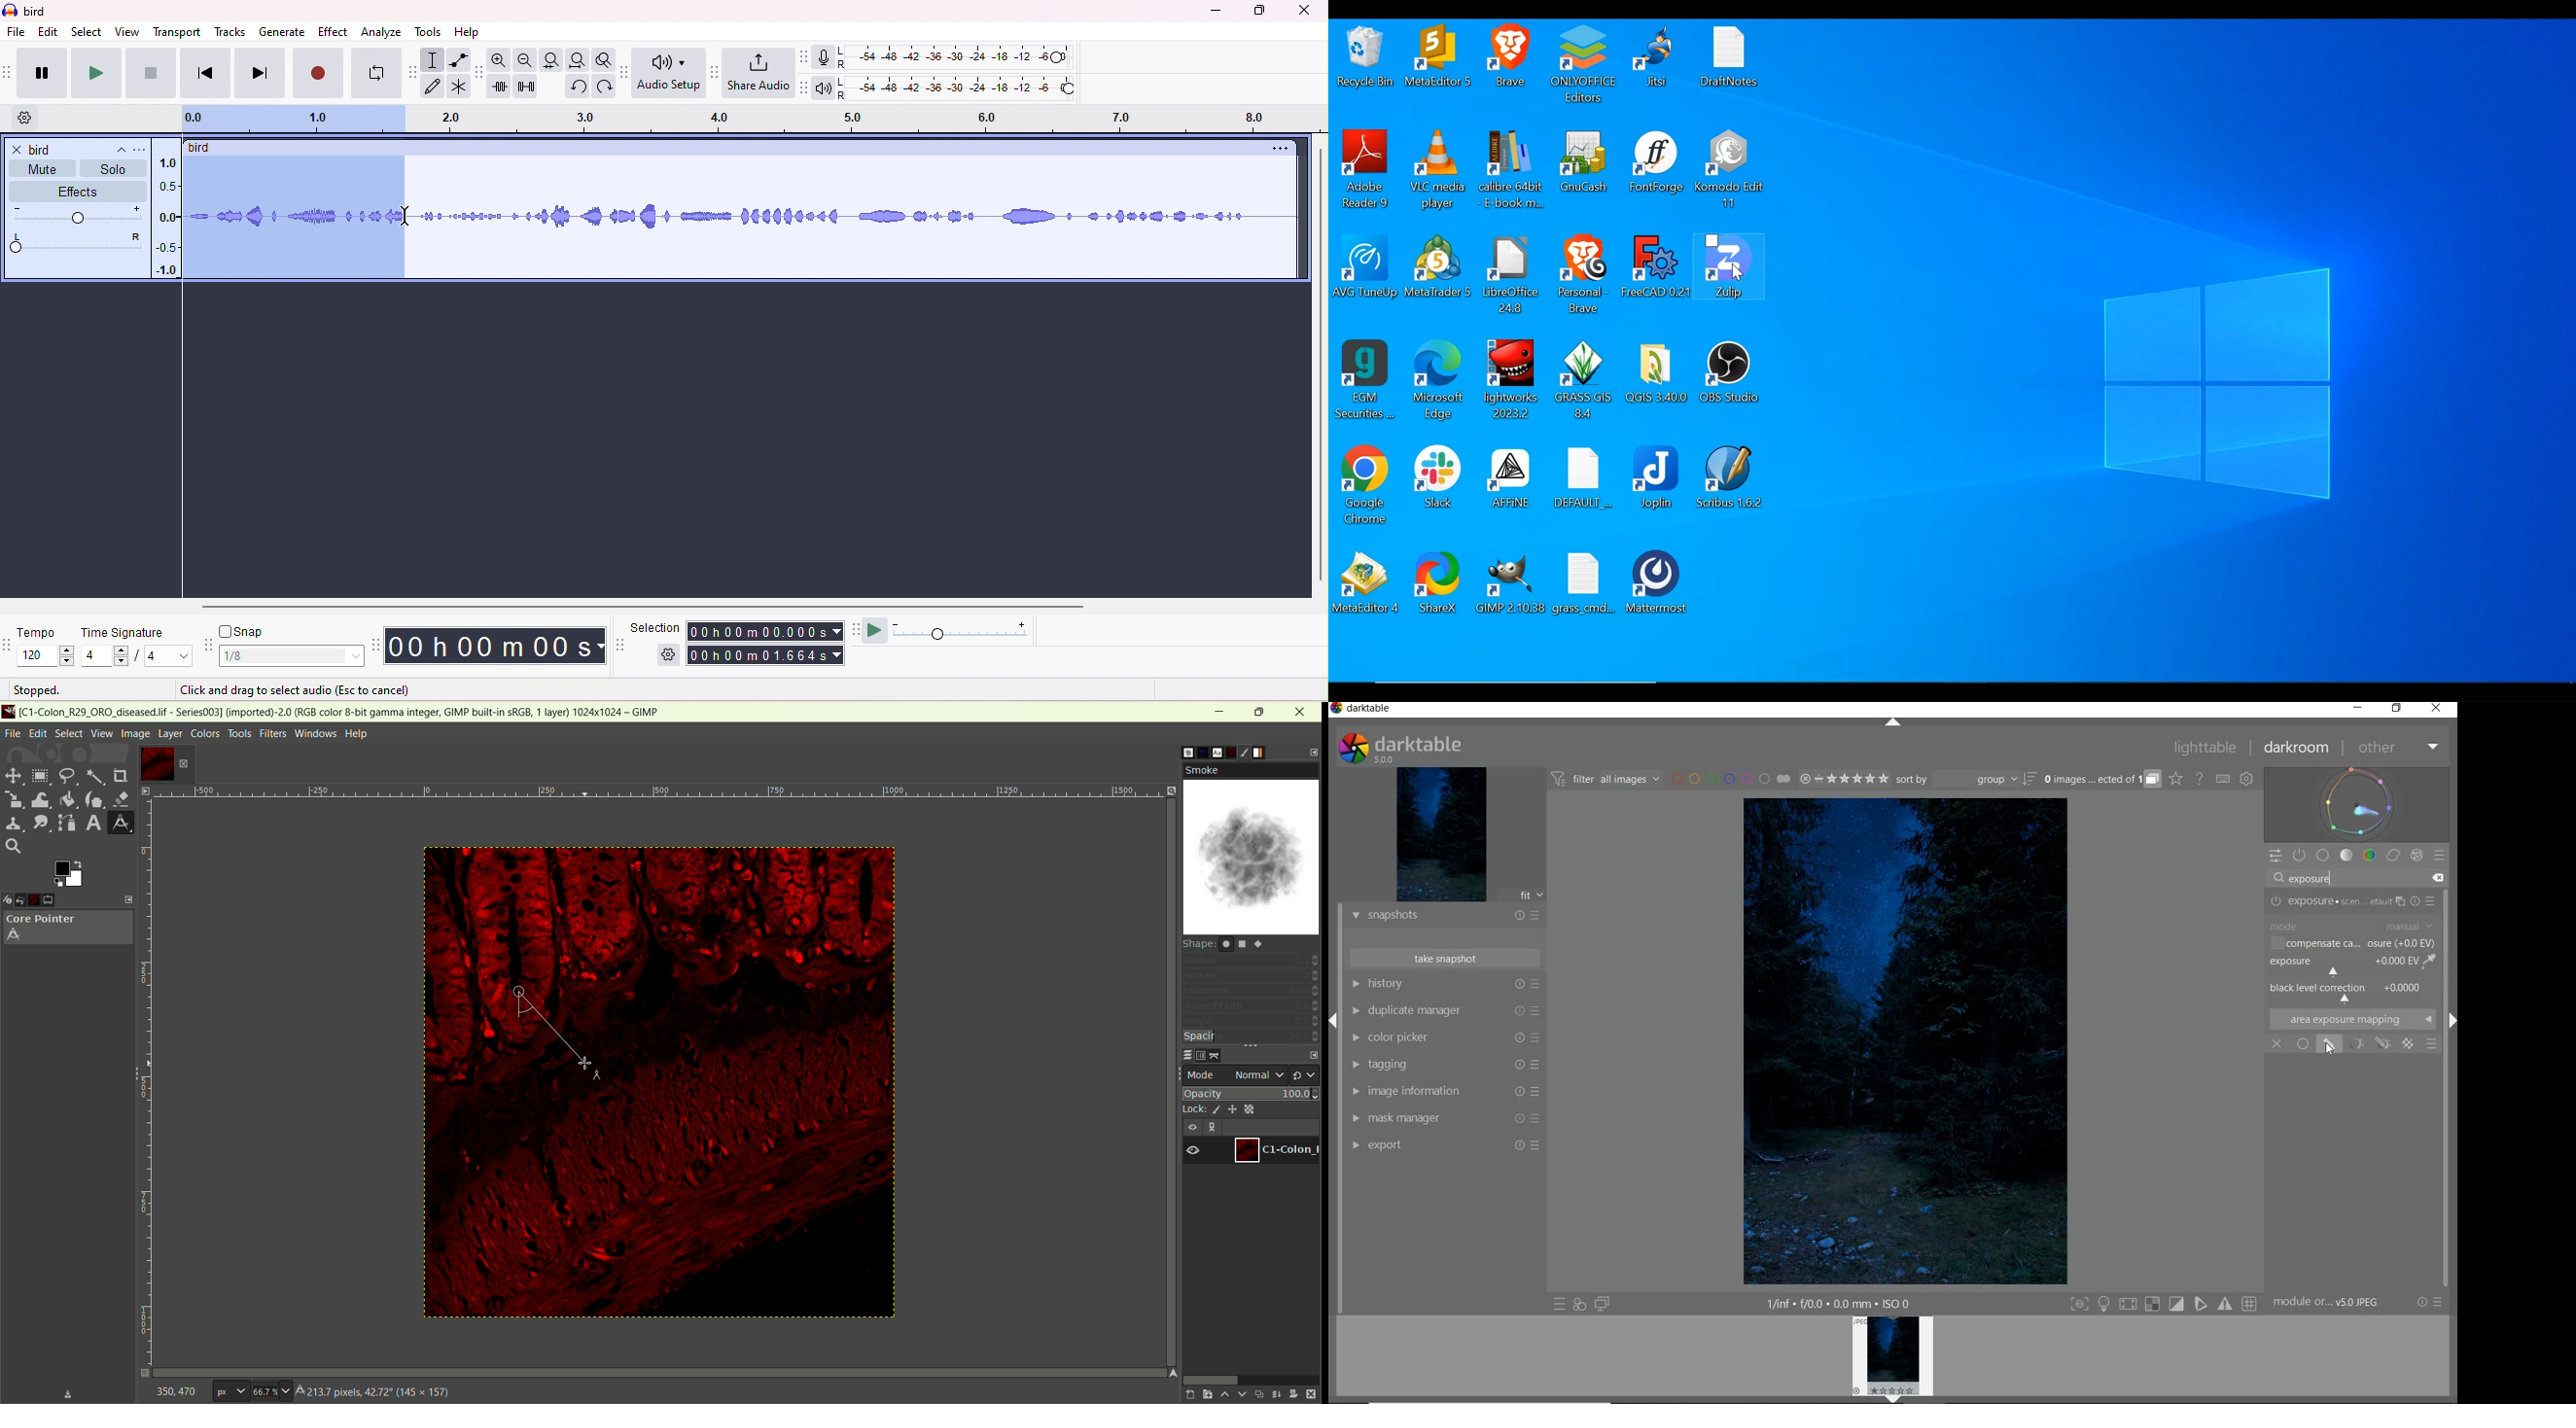 This screenshot has width=2576, height=1428. What do you see at coordinates (1607, 780) in the screenshot?
I see `FILTER IMAGES BASED ON THEIR MODULE ORDER` at bounding box center [1607, 780].